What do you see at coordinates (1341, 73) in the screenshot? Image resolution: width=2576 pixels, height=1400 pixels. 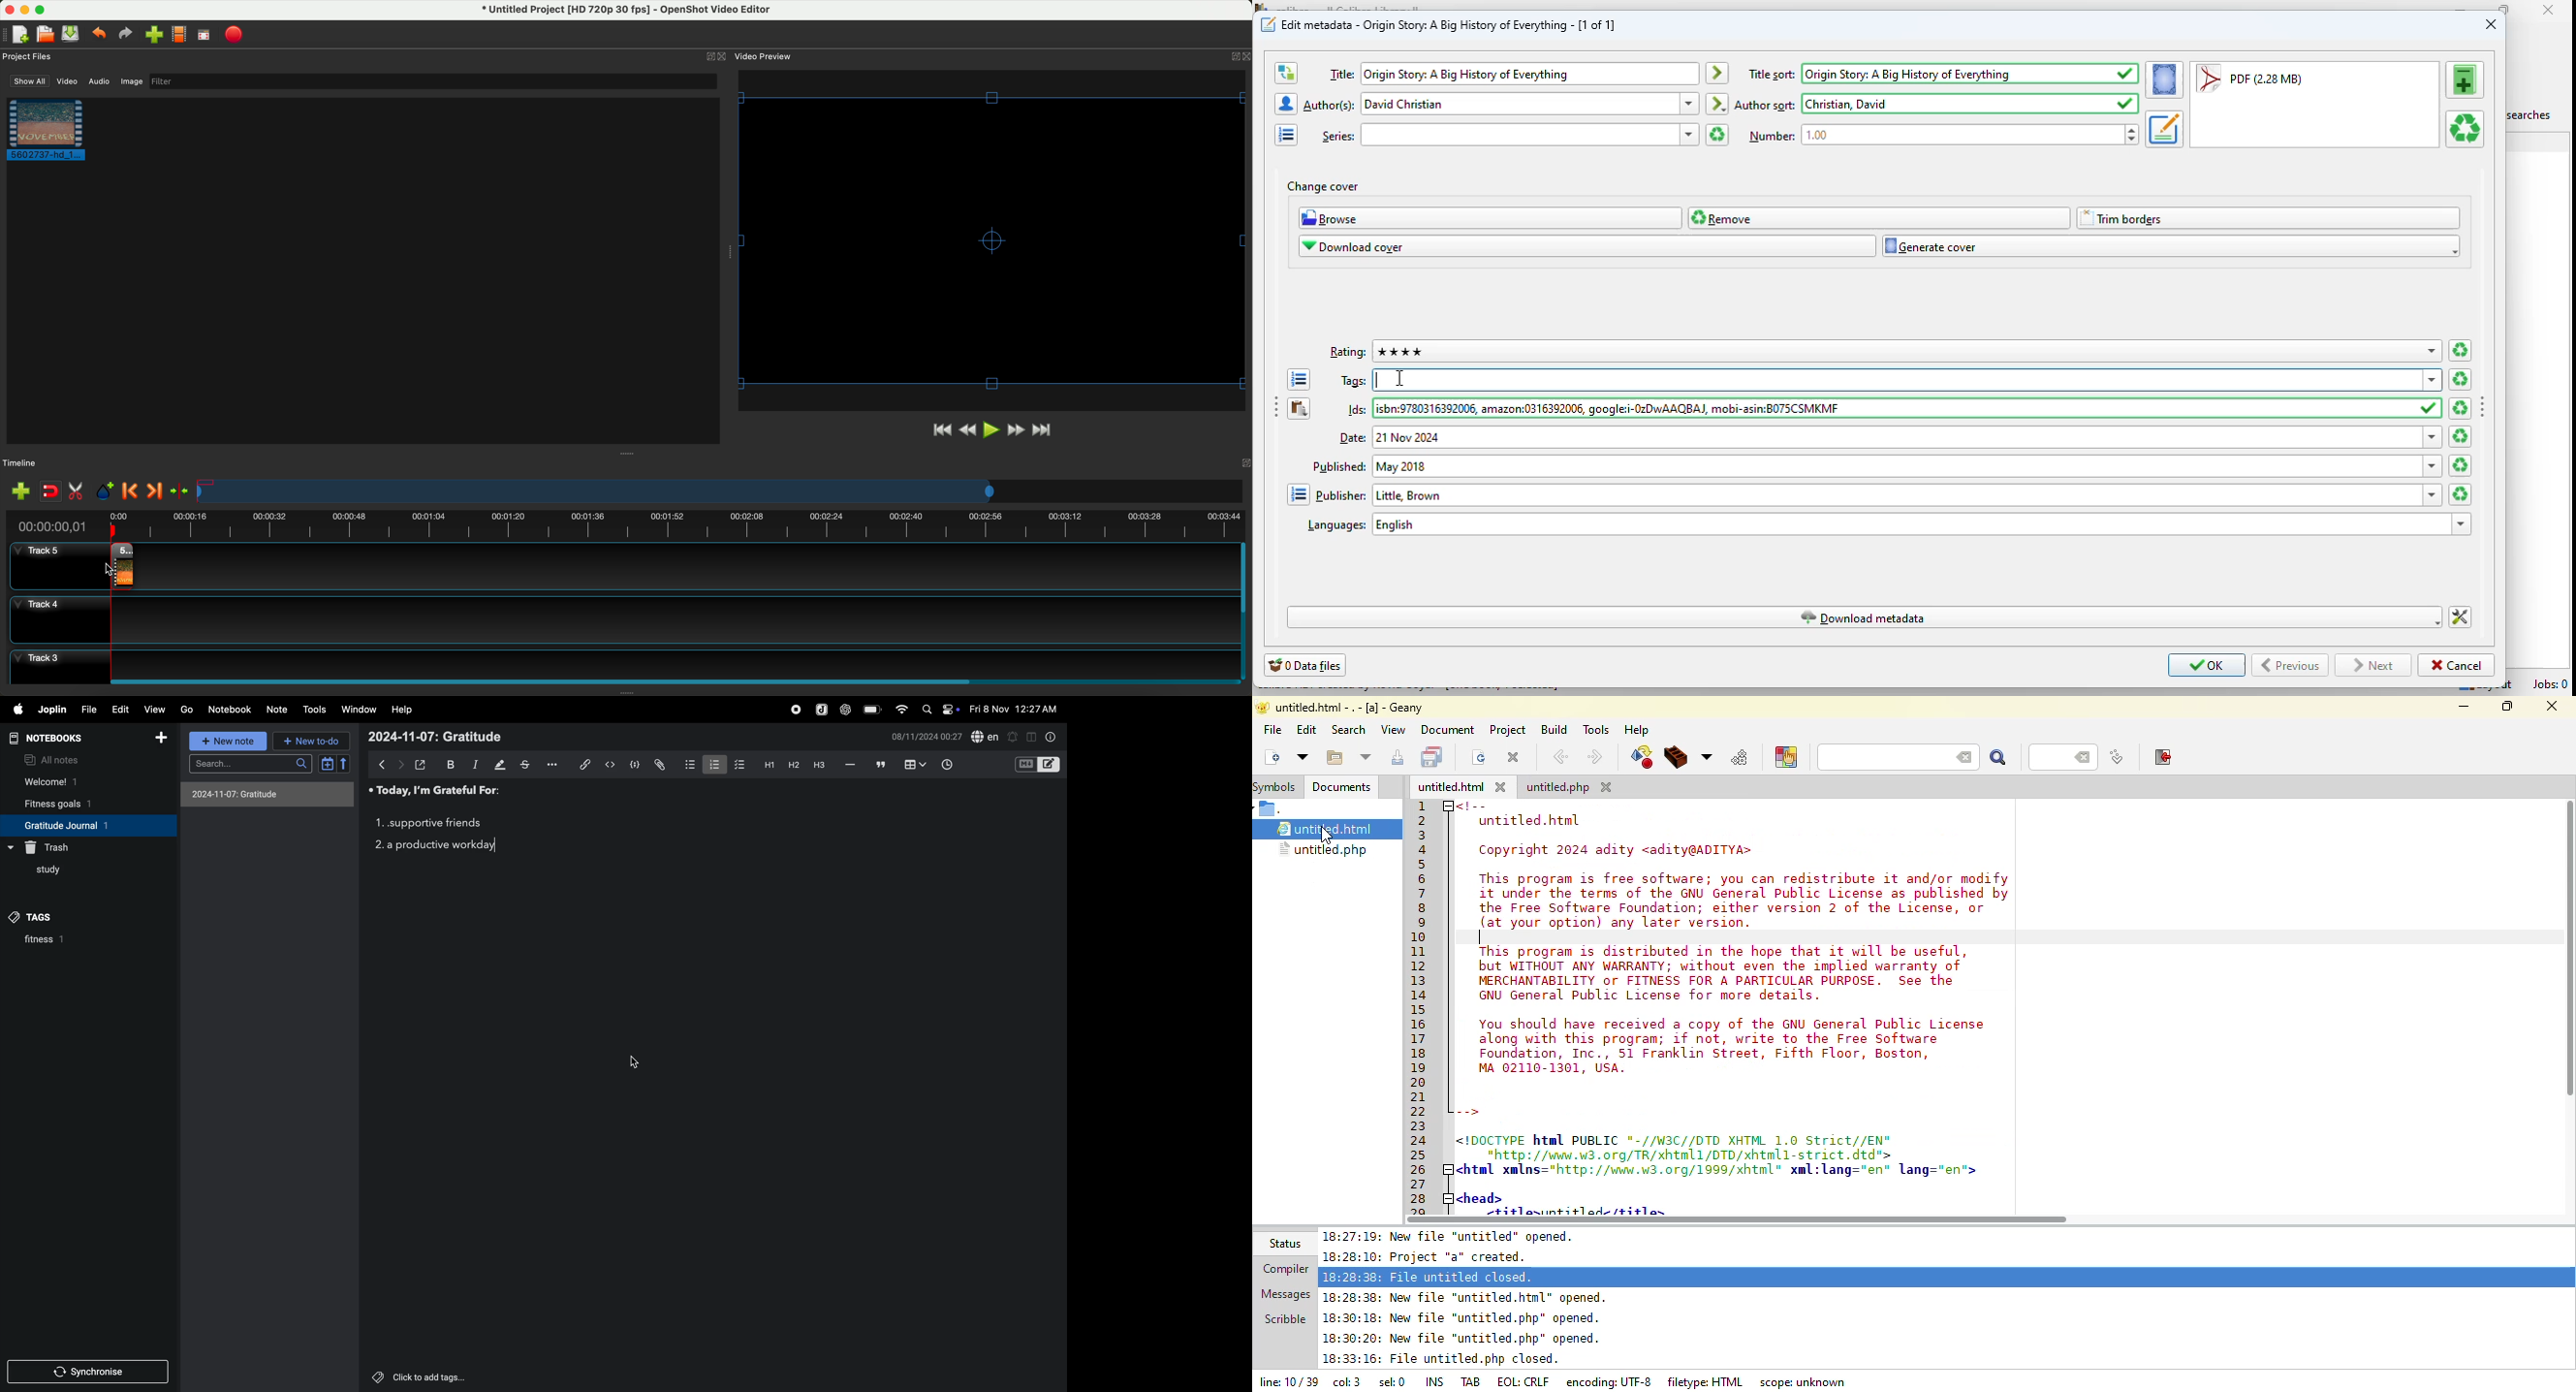 I see `text` at bounding box center [1341, 73].